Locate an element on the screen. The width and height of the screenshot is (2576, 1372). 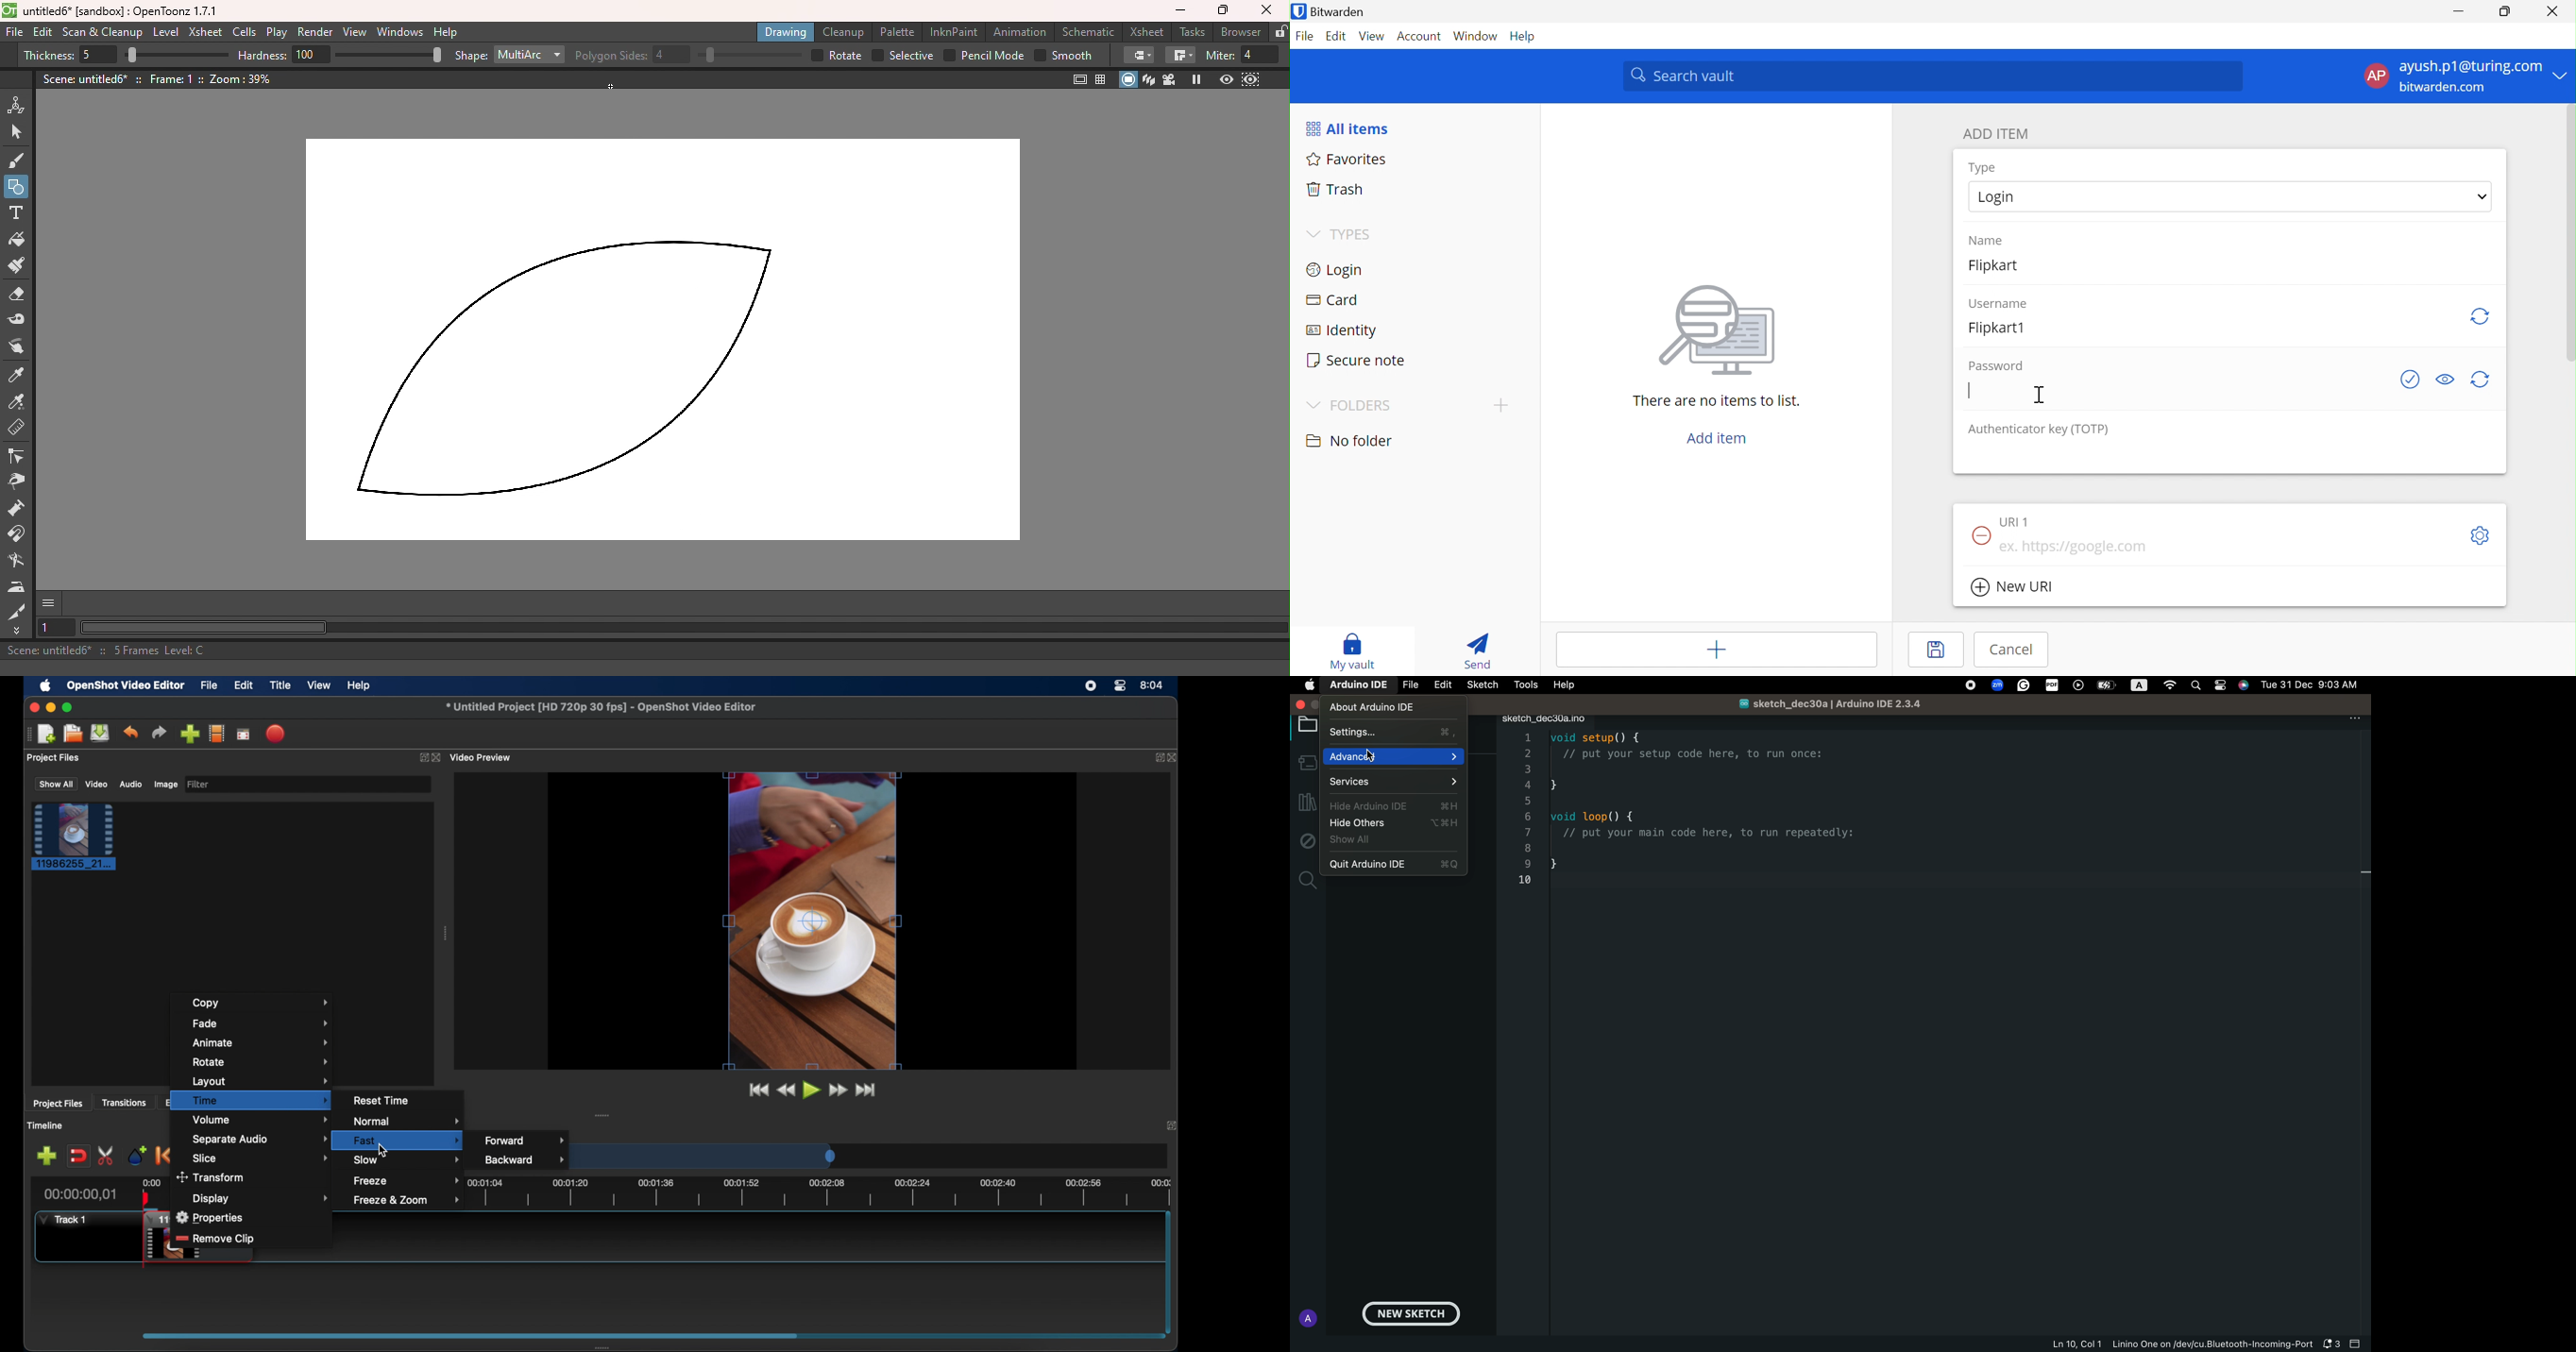
Add item is located at coordinates (1718, 439).